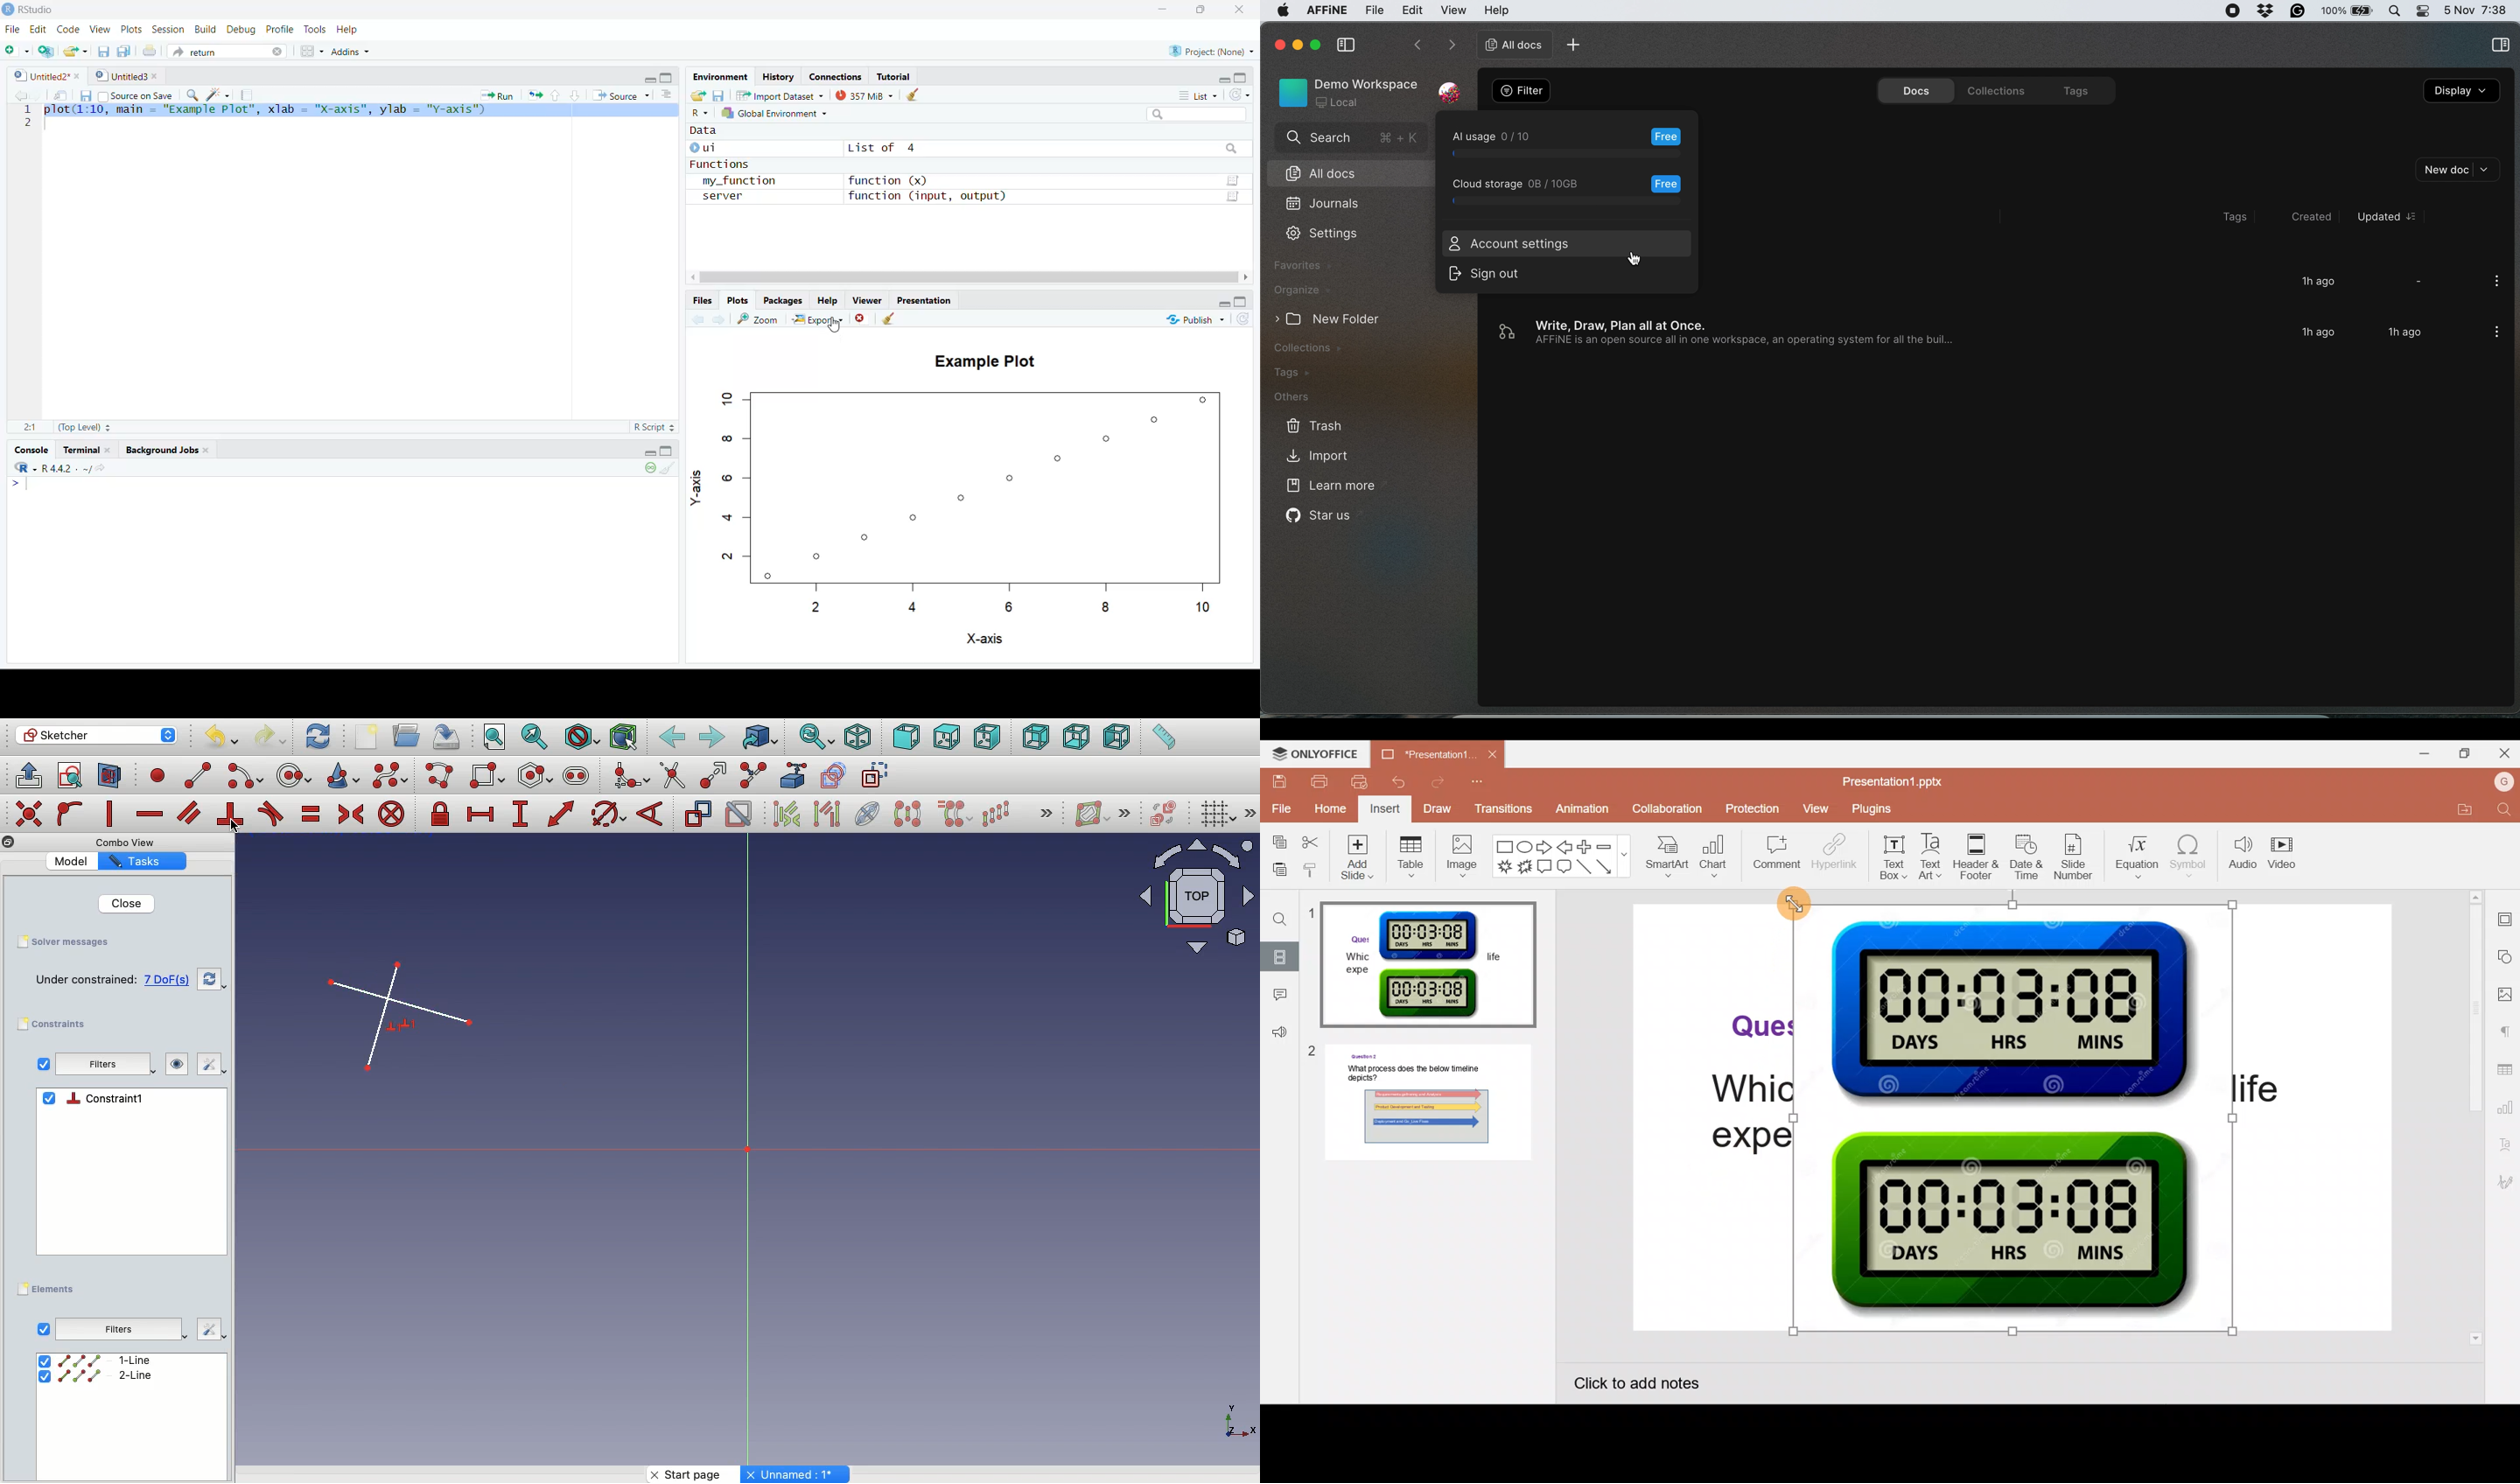 This screenshot has height=1484, width=2520. Describe the element at coordinates (861, 318) in the screenshot. I see `Close` at that location.